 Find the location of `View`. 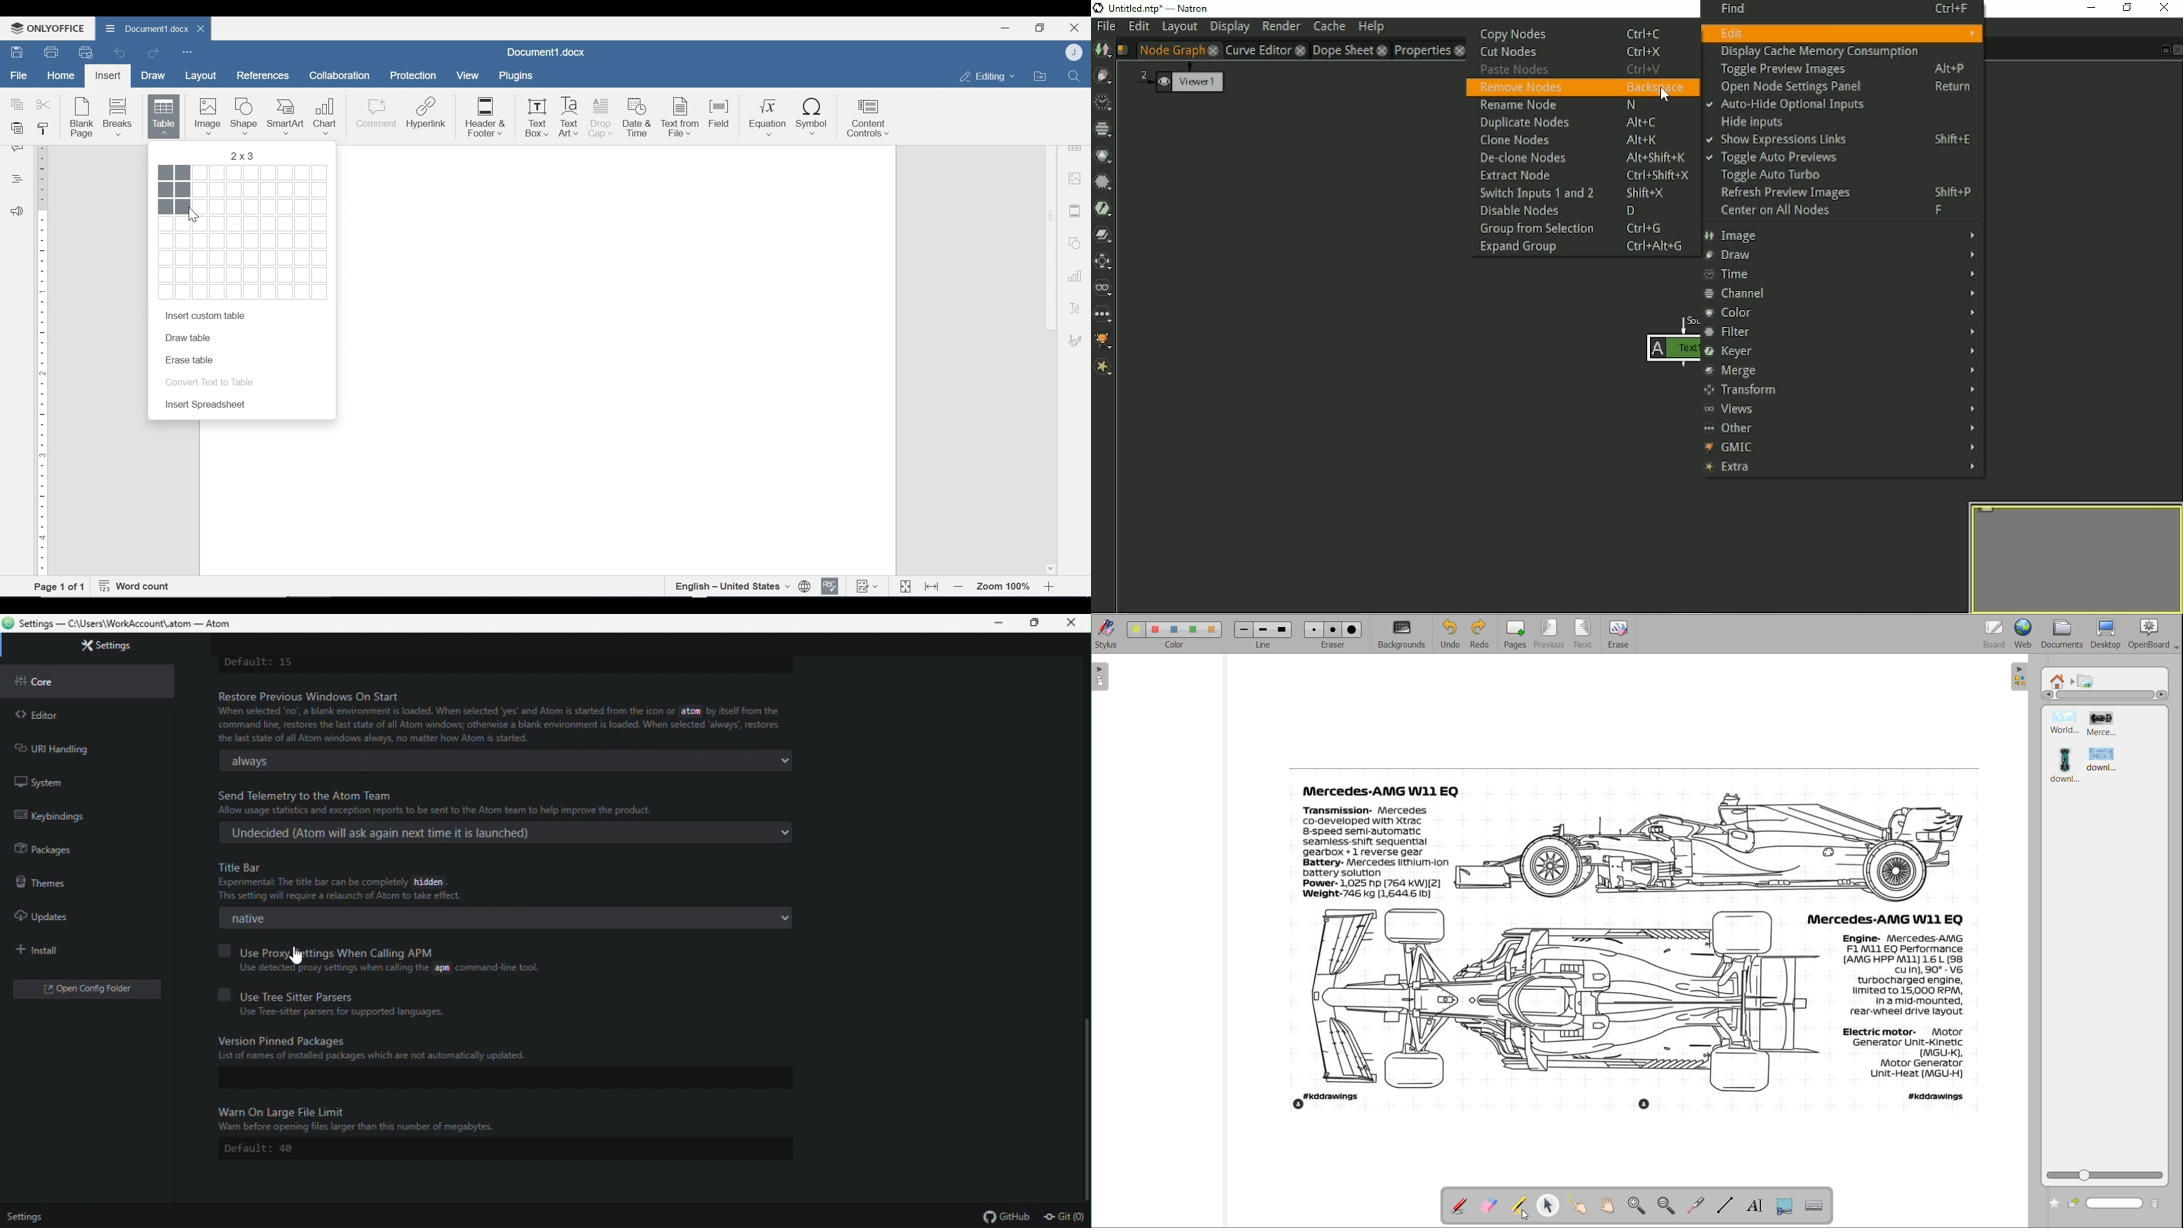

View is located at coordinates (468, 76).